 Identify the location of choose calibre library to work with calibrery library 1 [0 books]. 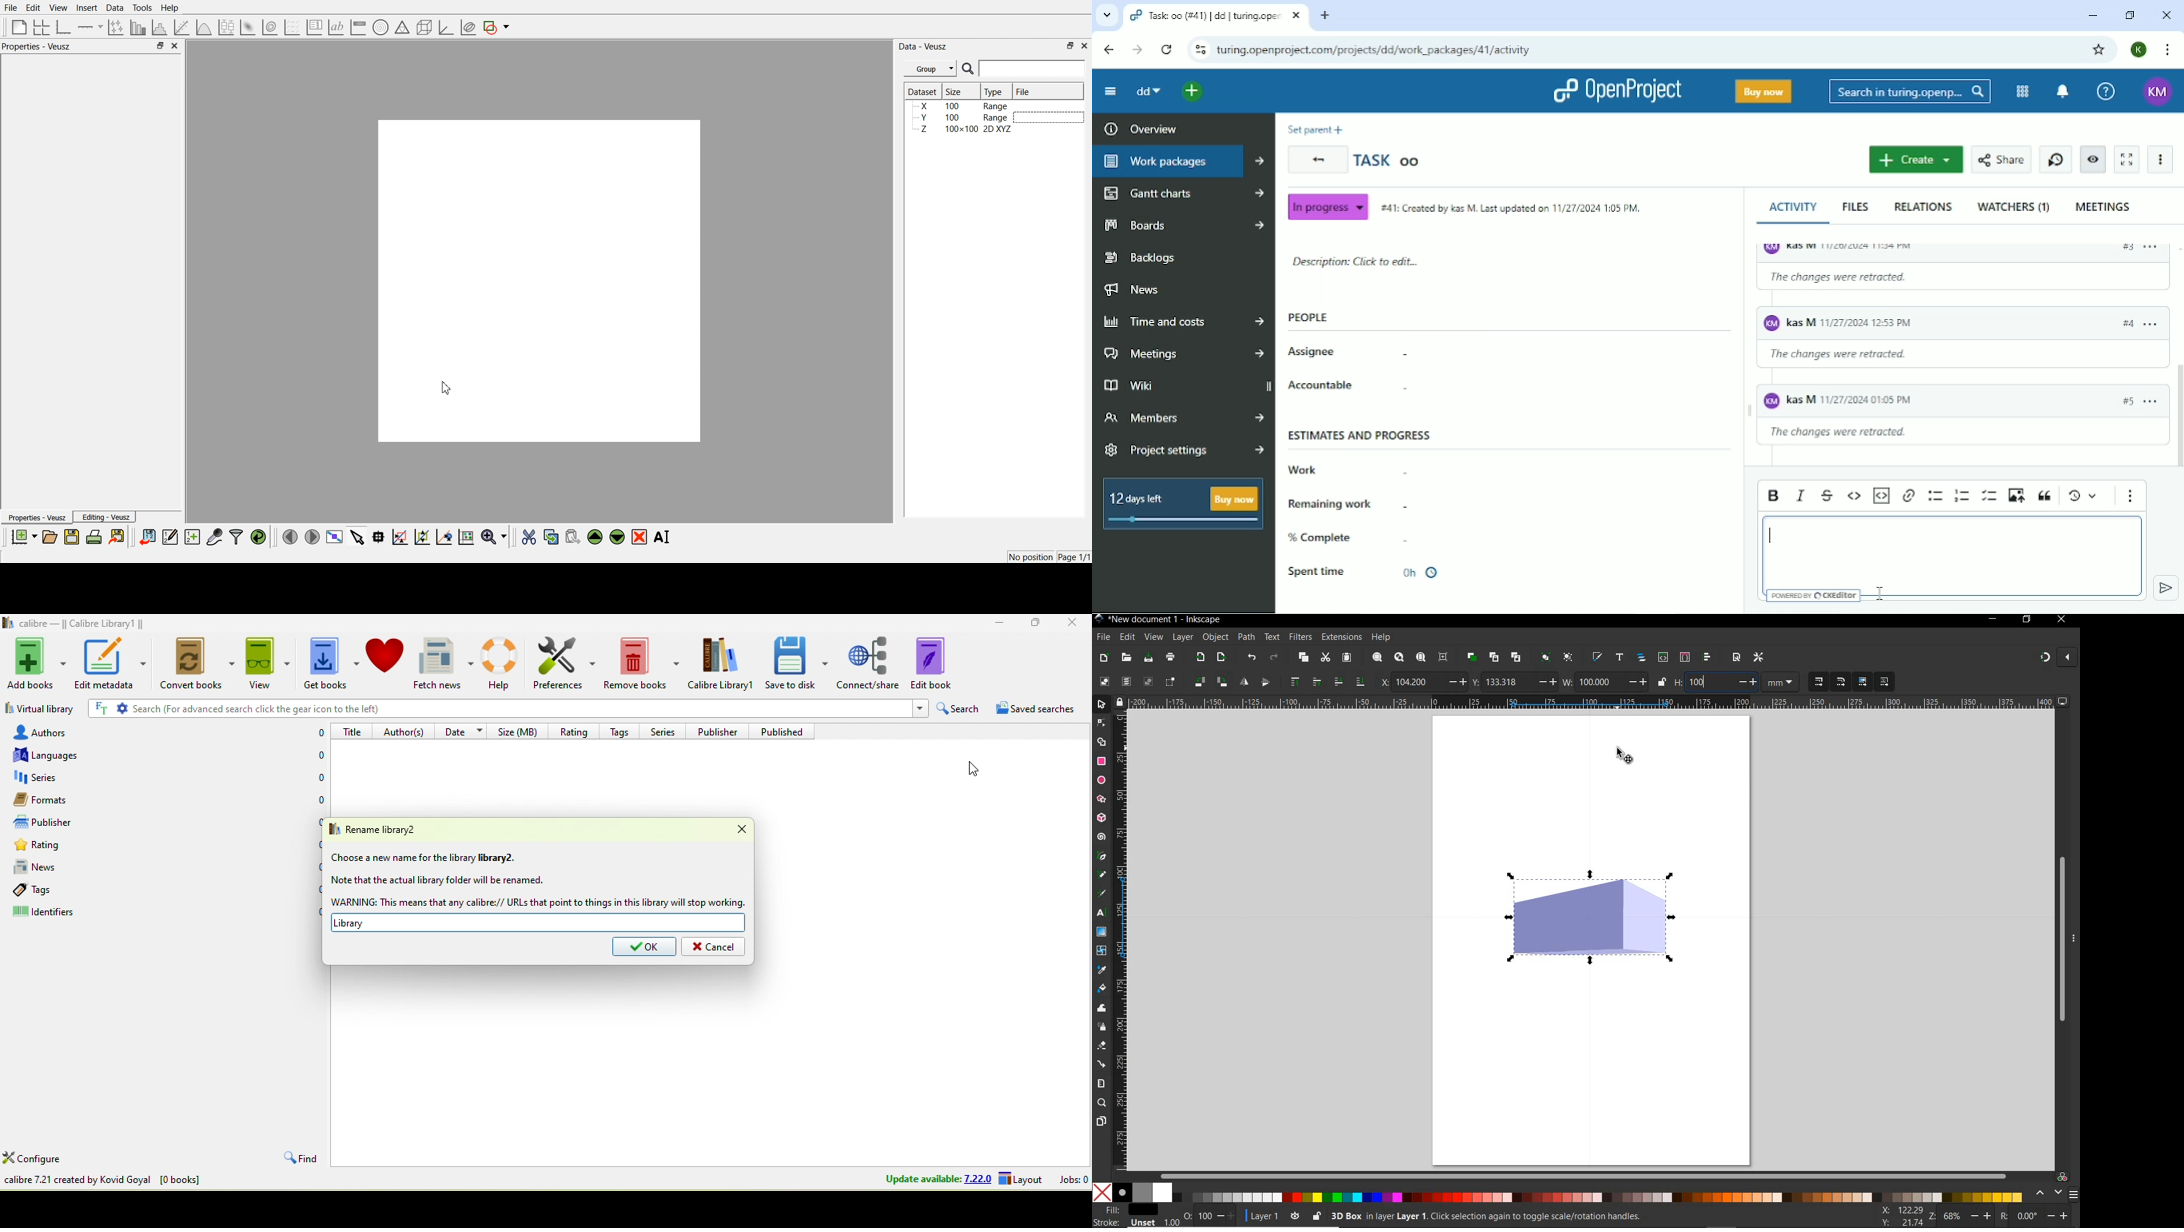
(157, 1182).